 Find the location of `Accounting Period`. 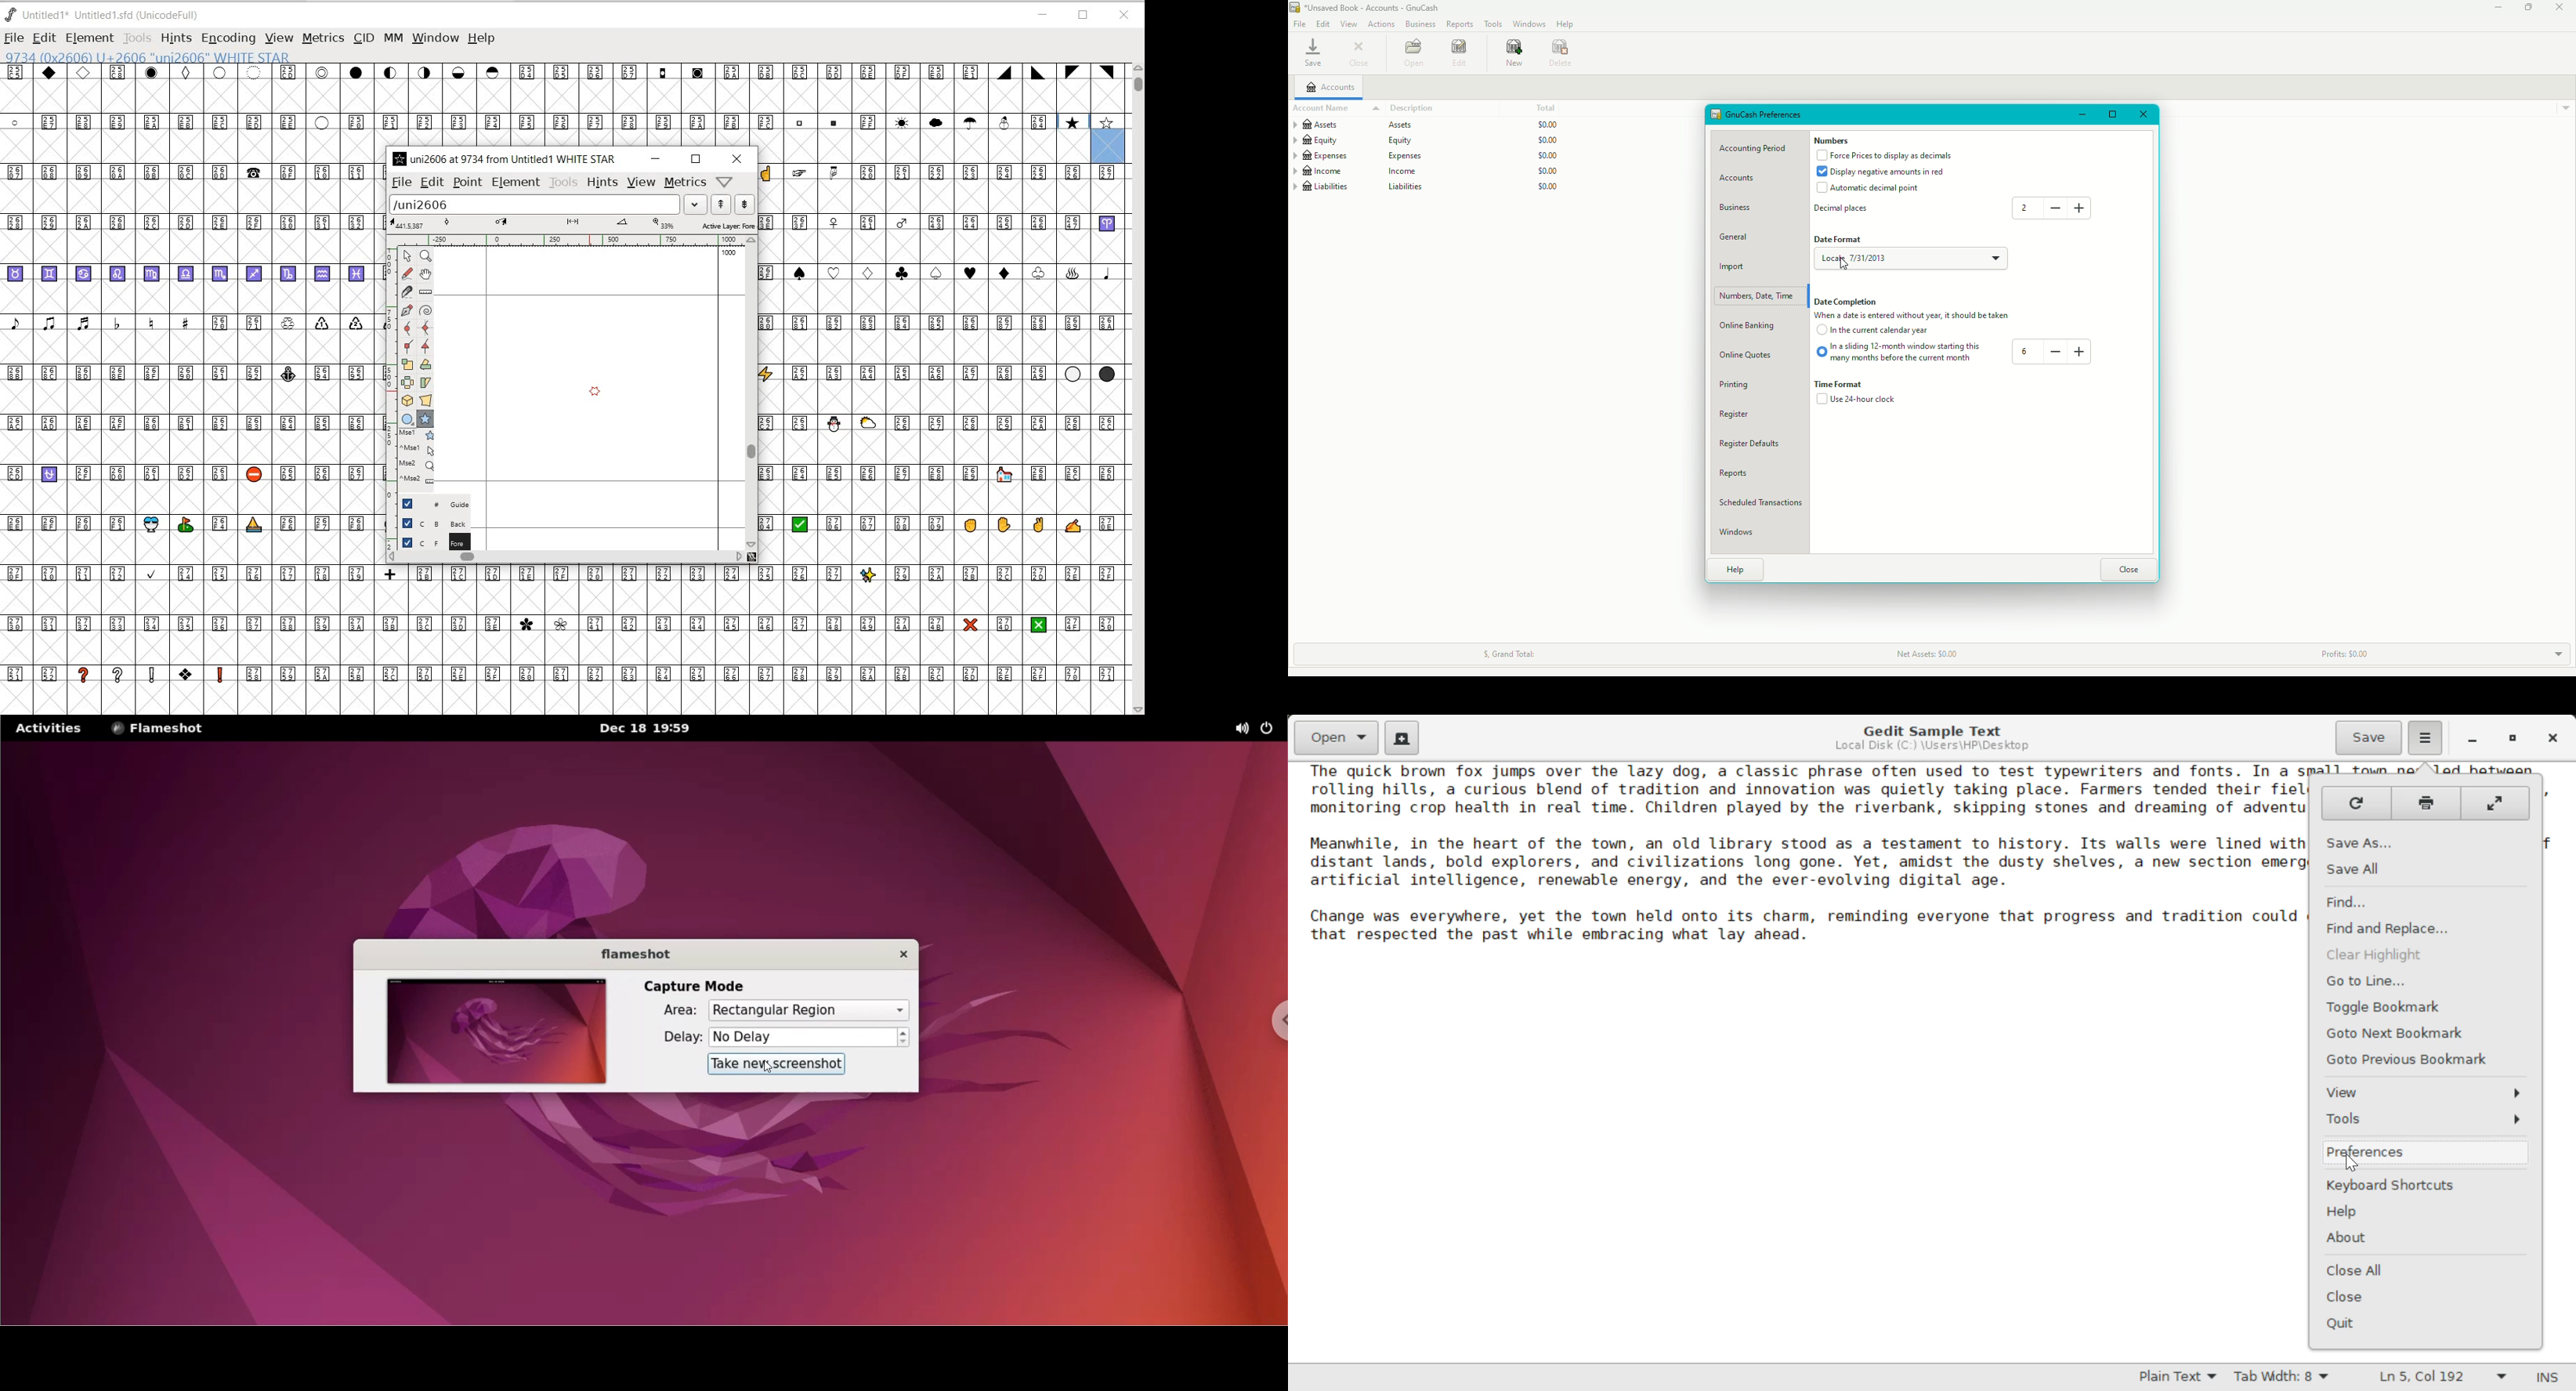

Accounting Period is located at coordinates (1759, 148).